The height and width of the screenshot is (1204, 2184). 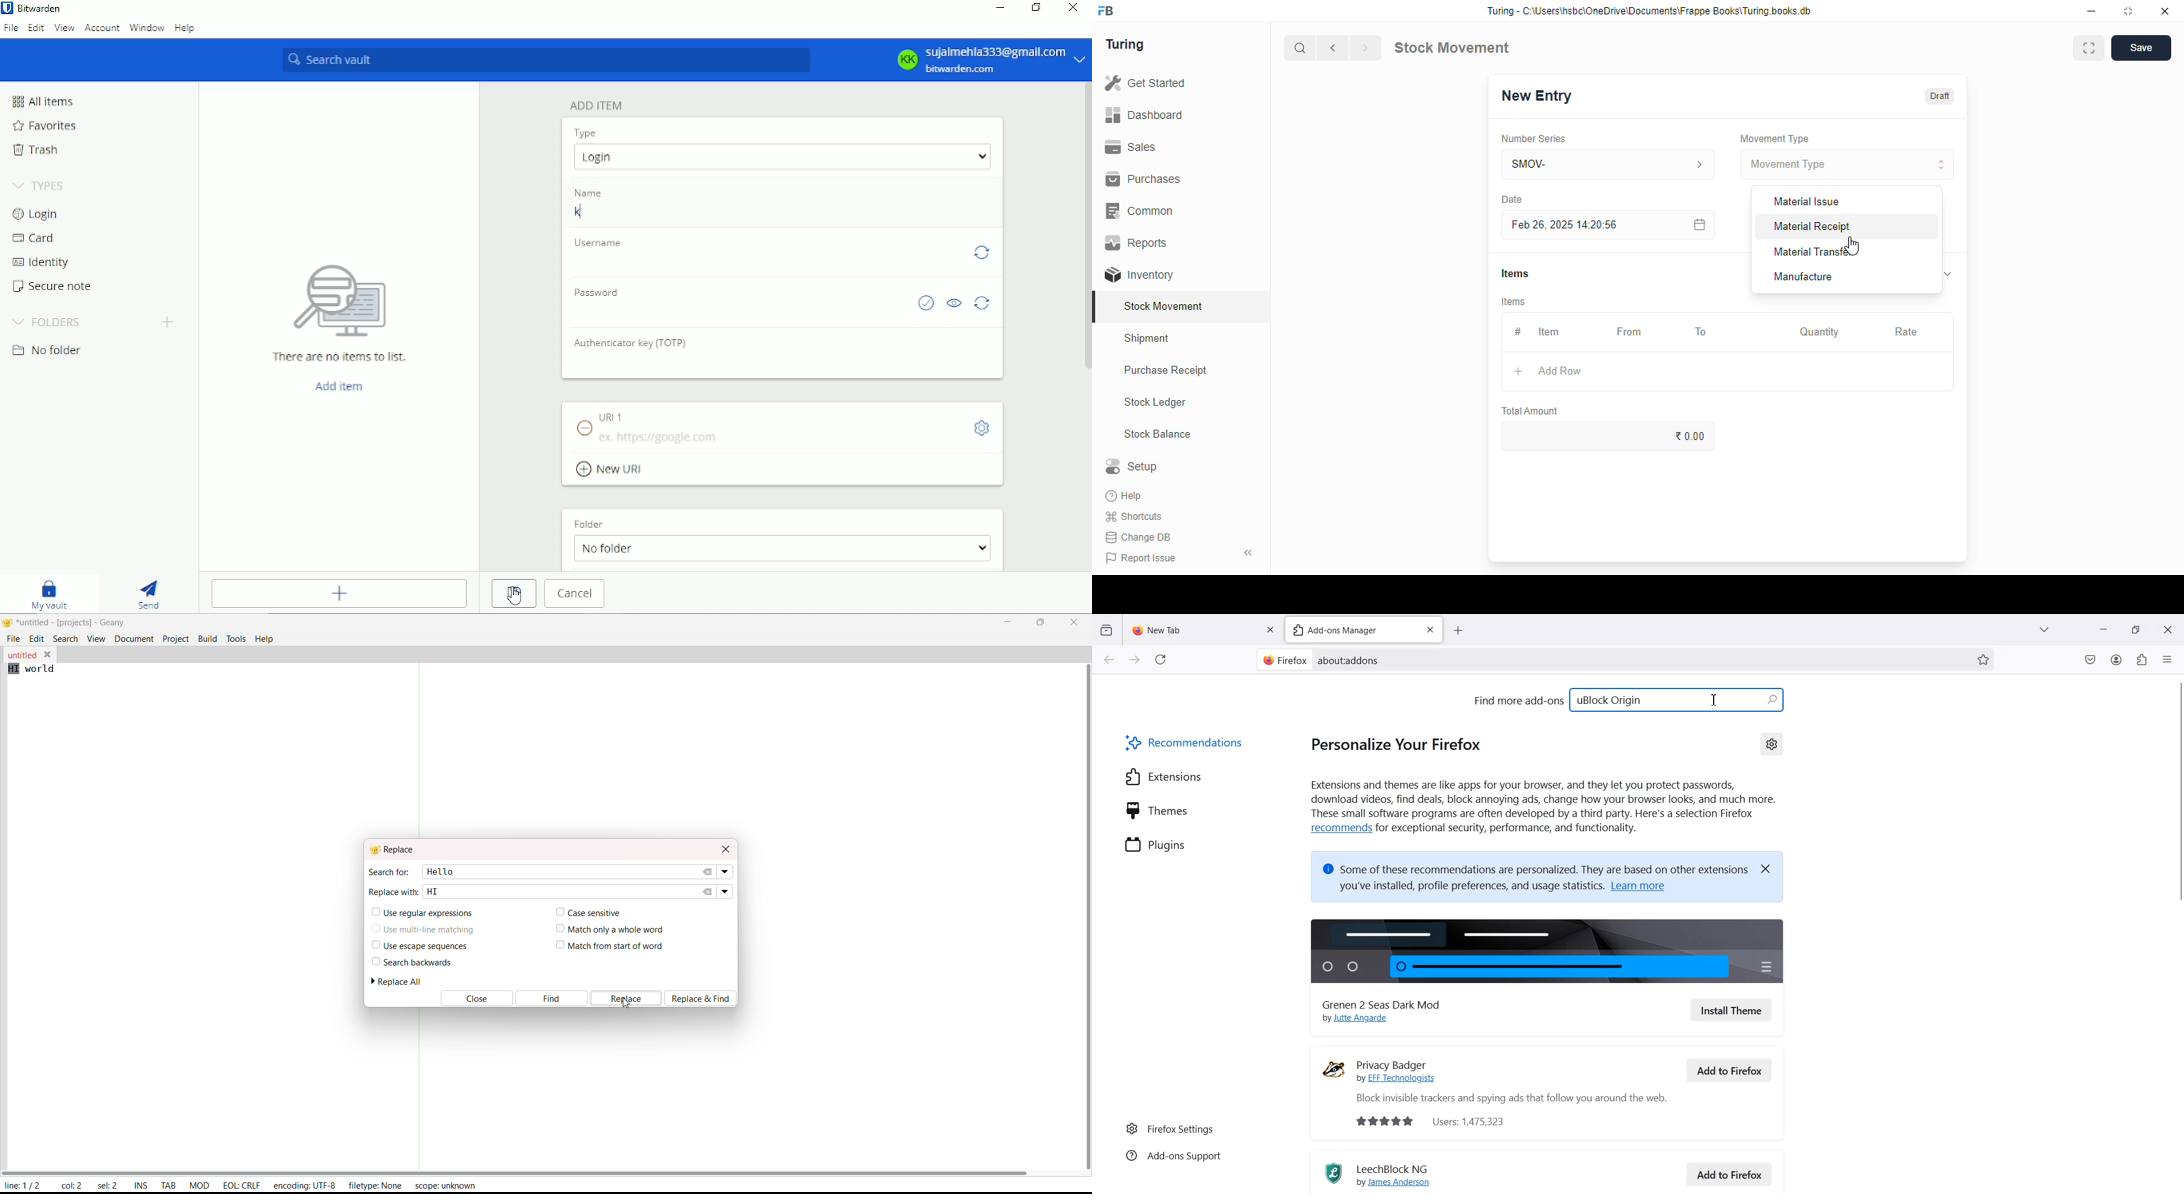 What do you see at coordinates (1249, 553) in the screenshot?
I see `toggle sidebar` at bounding box center [1249, 553].